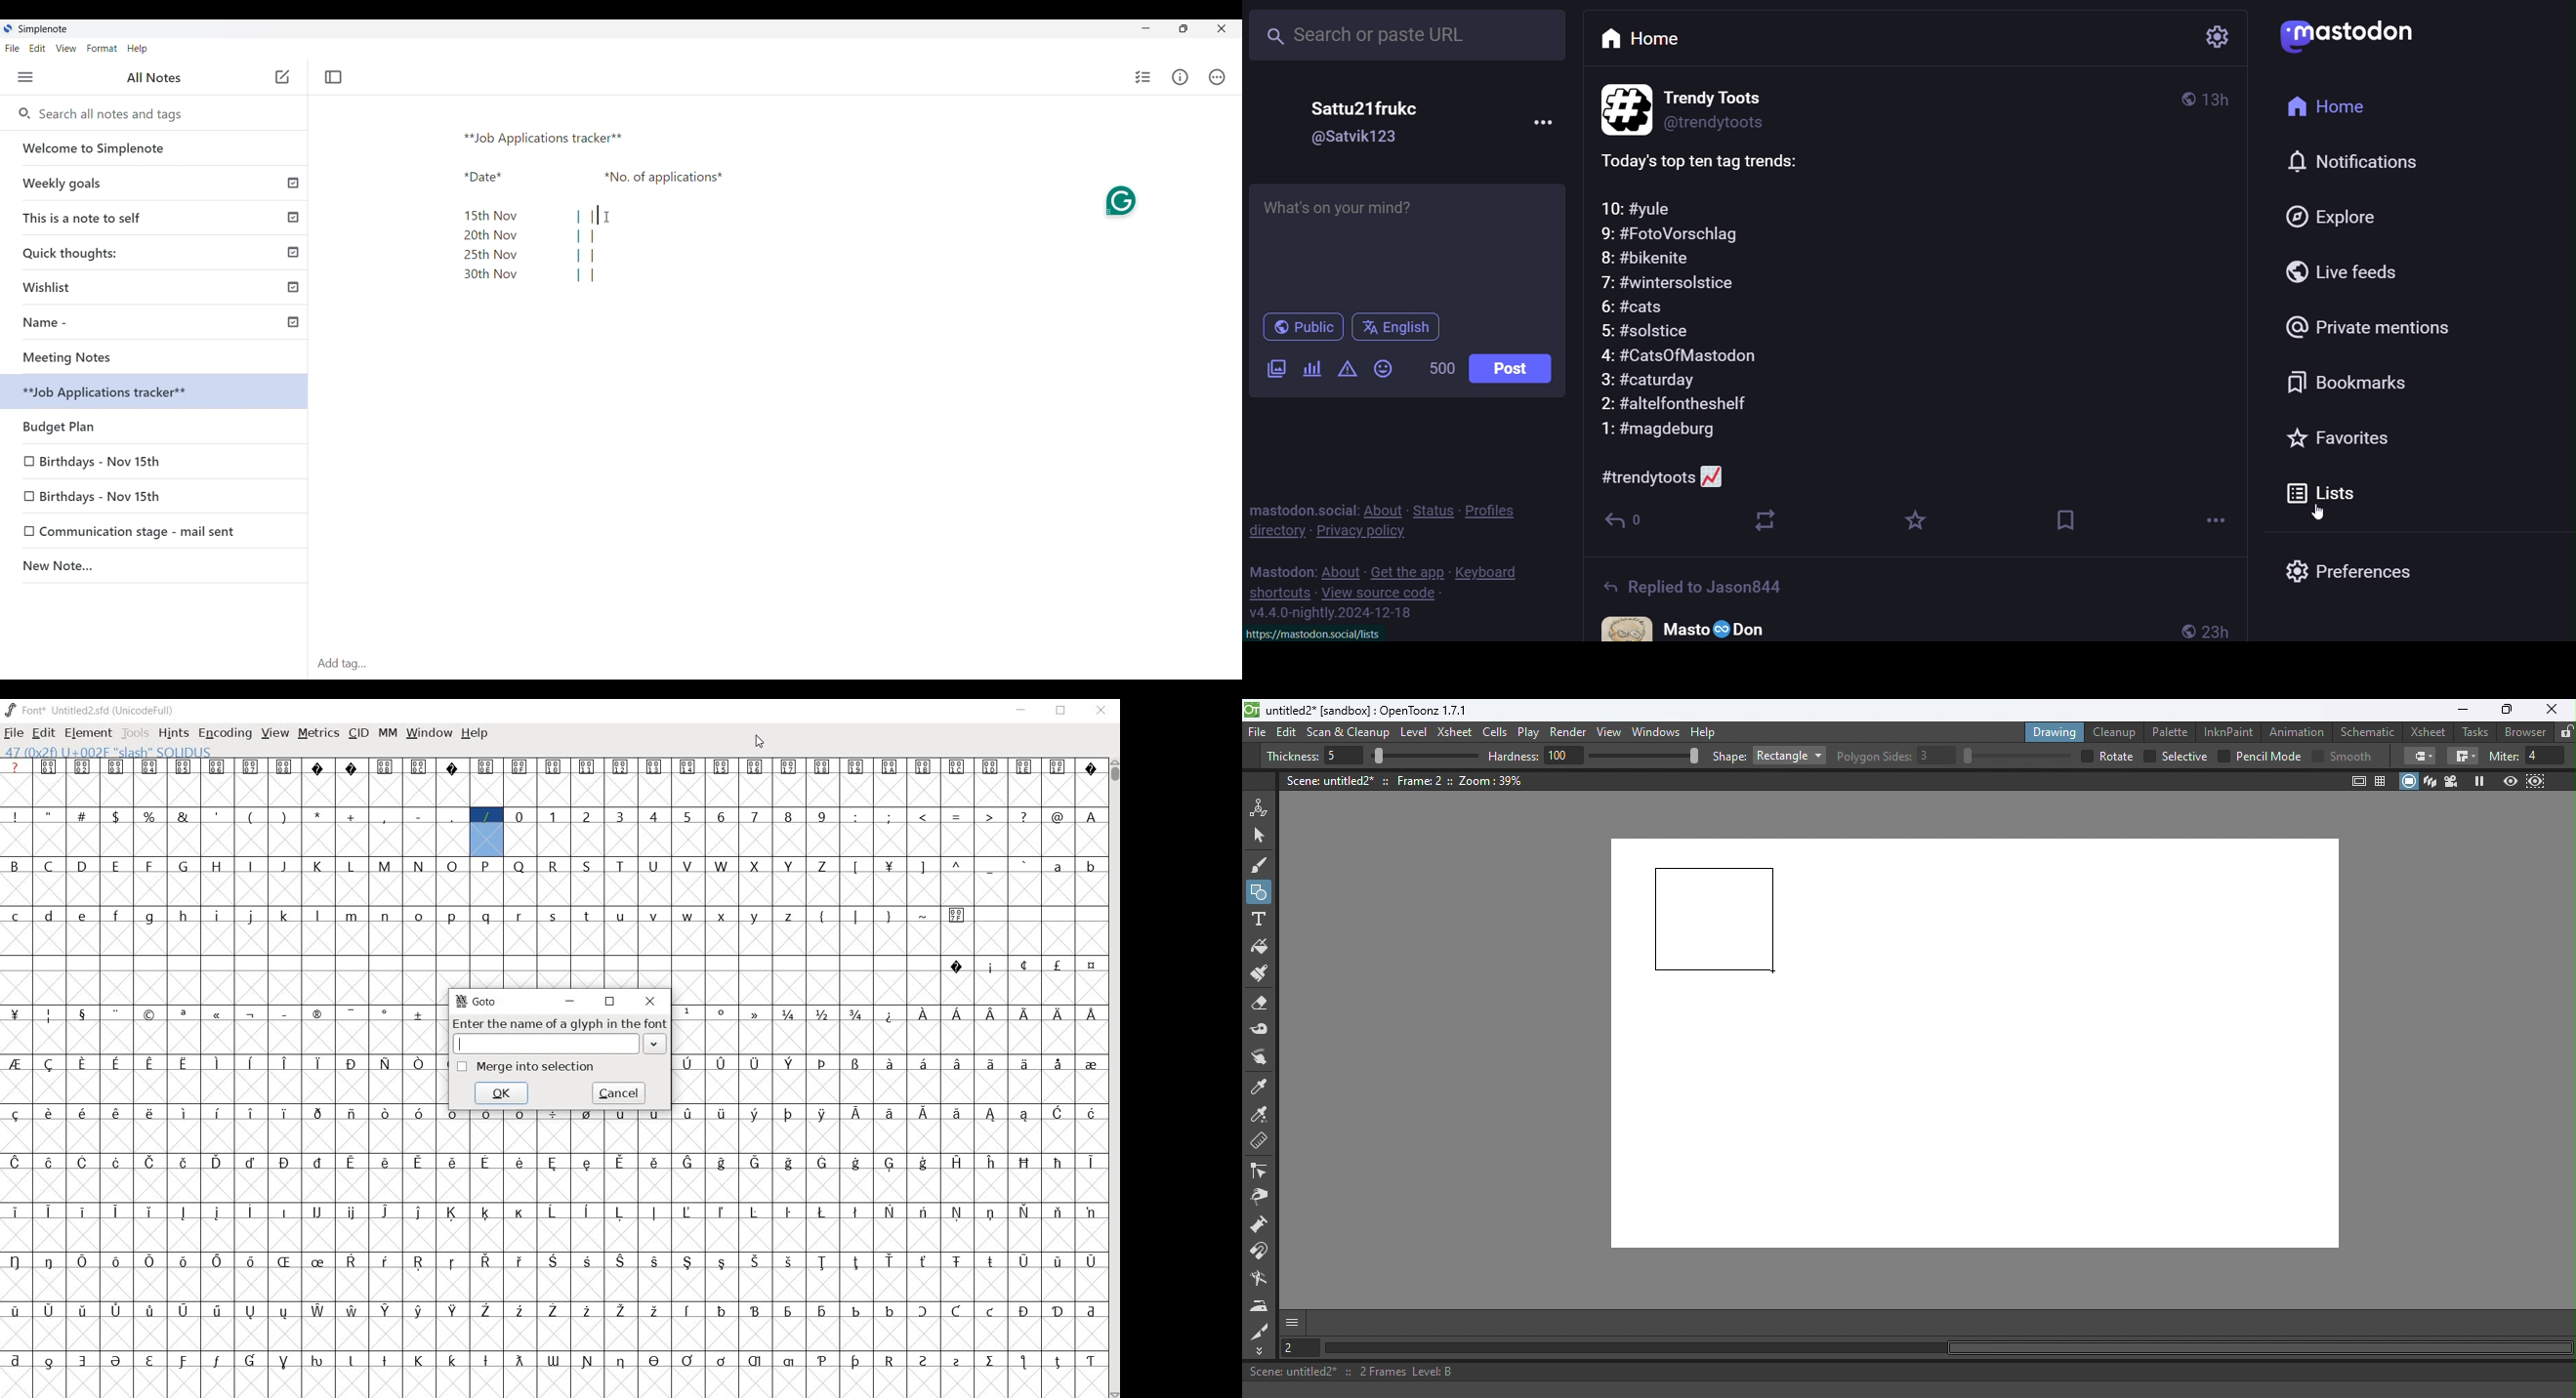  What do you see at coordinates (587, 1164) in the screenshot?
I see `glyph` at bounding box center [587, 1164].